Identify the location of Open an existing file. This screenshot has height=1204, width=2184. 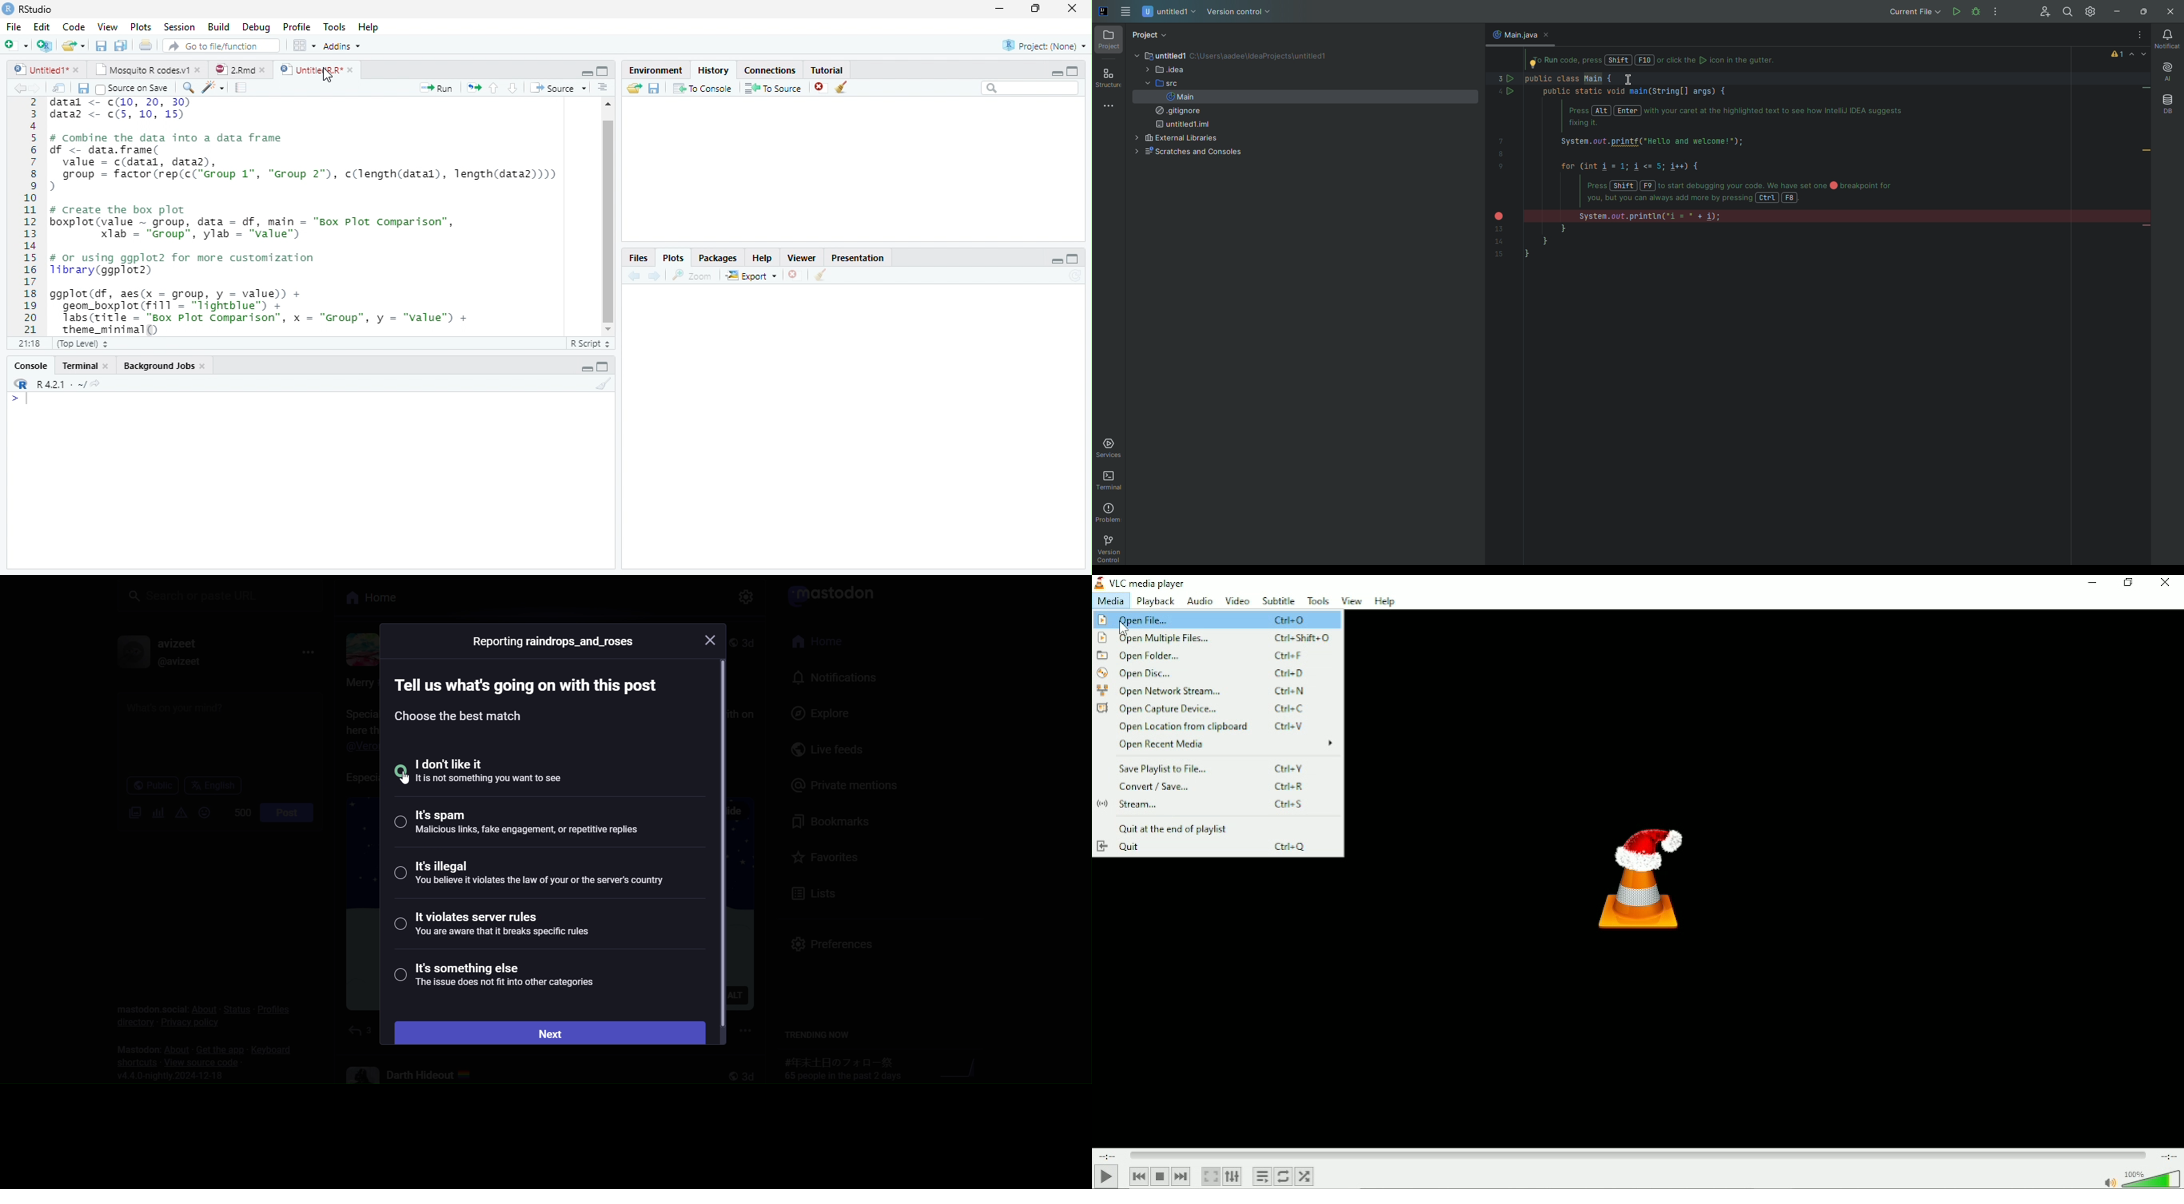
(68, 46).